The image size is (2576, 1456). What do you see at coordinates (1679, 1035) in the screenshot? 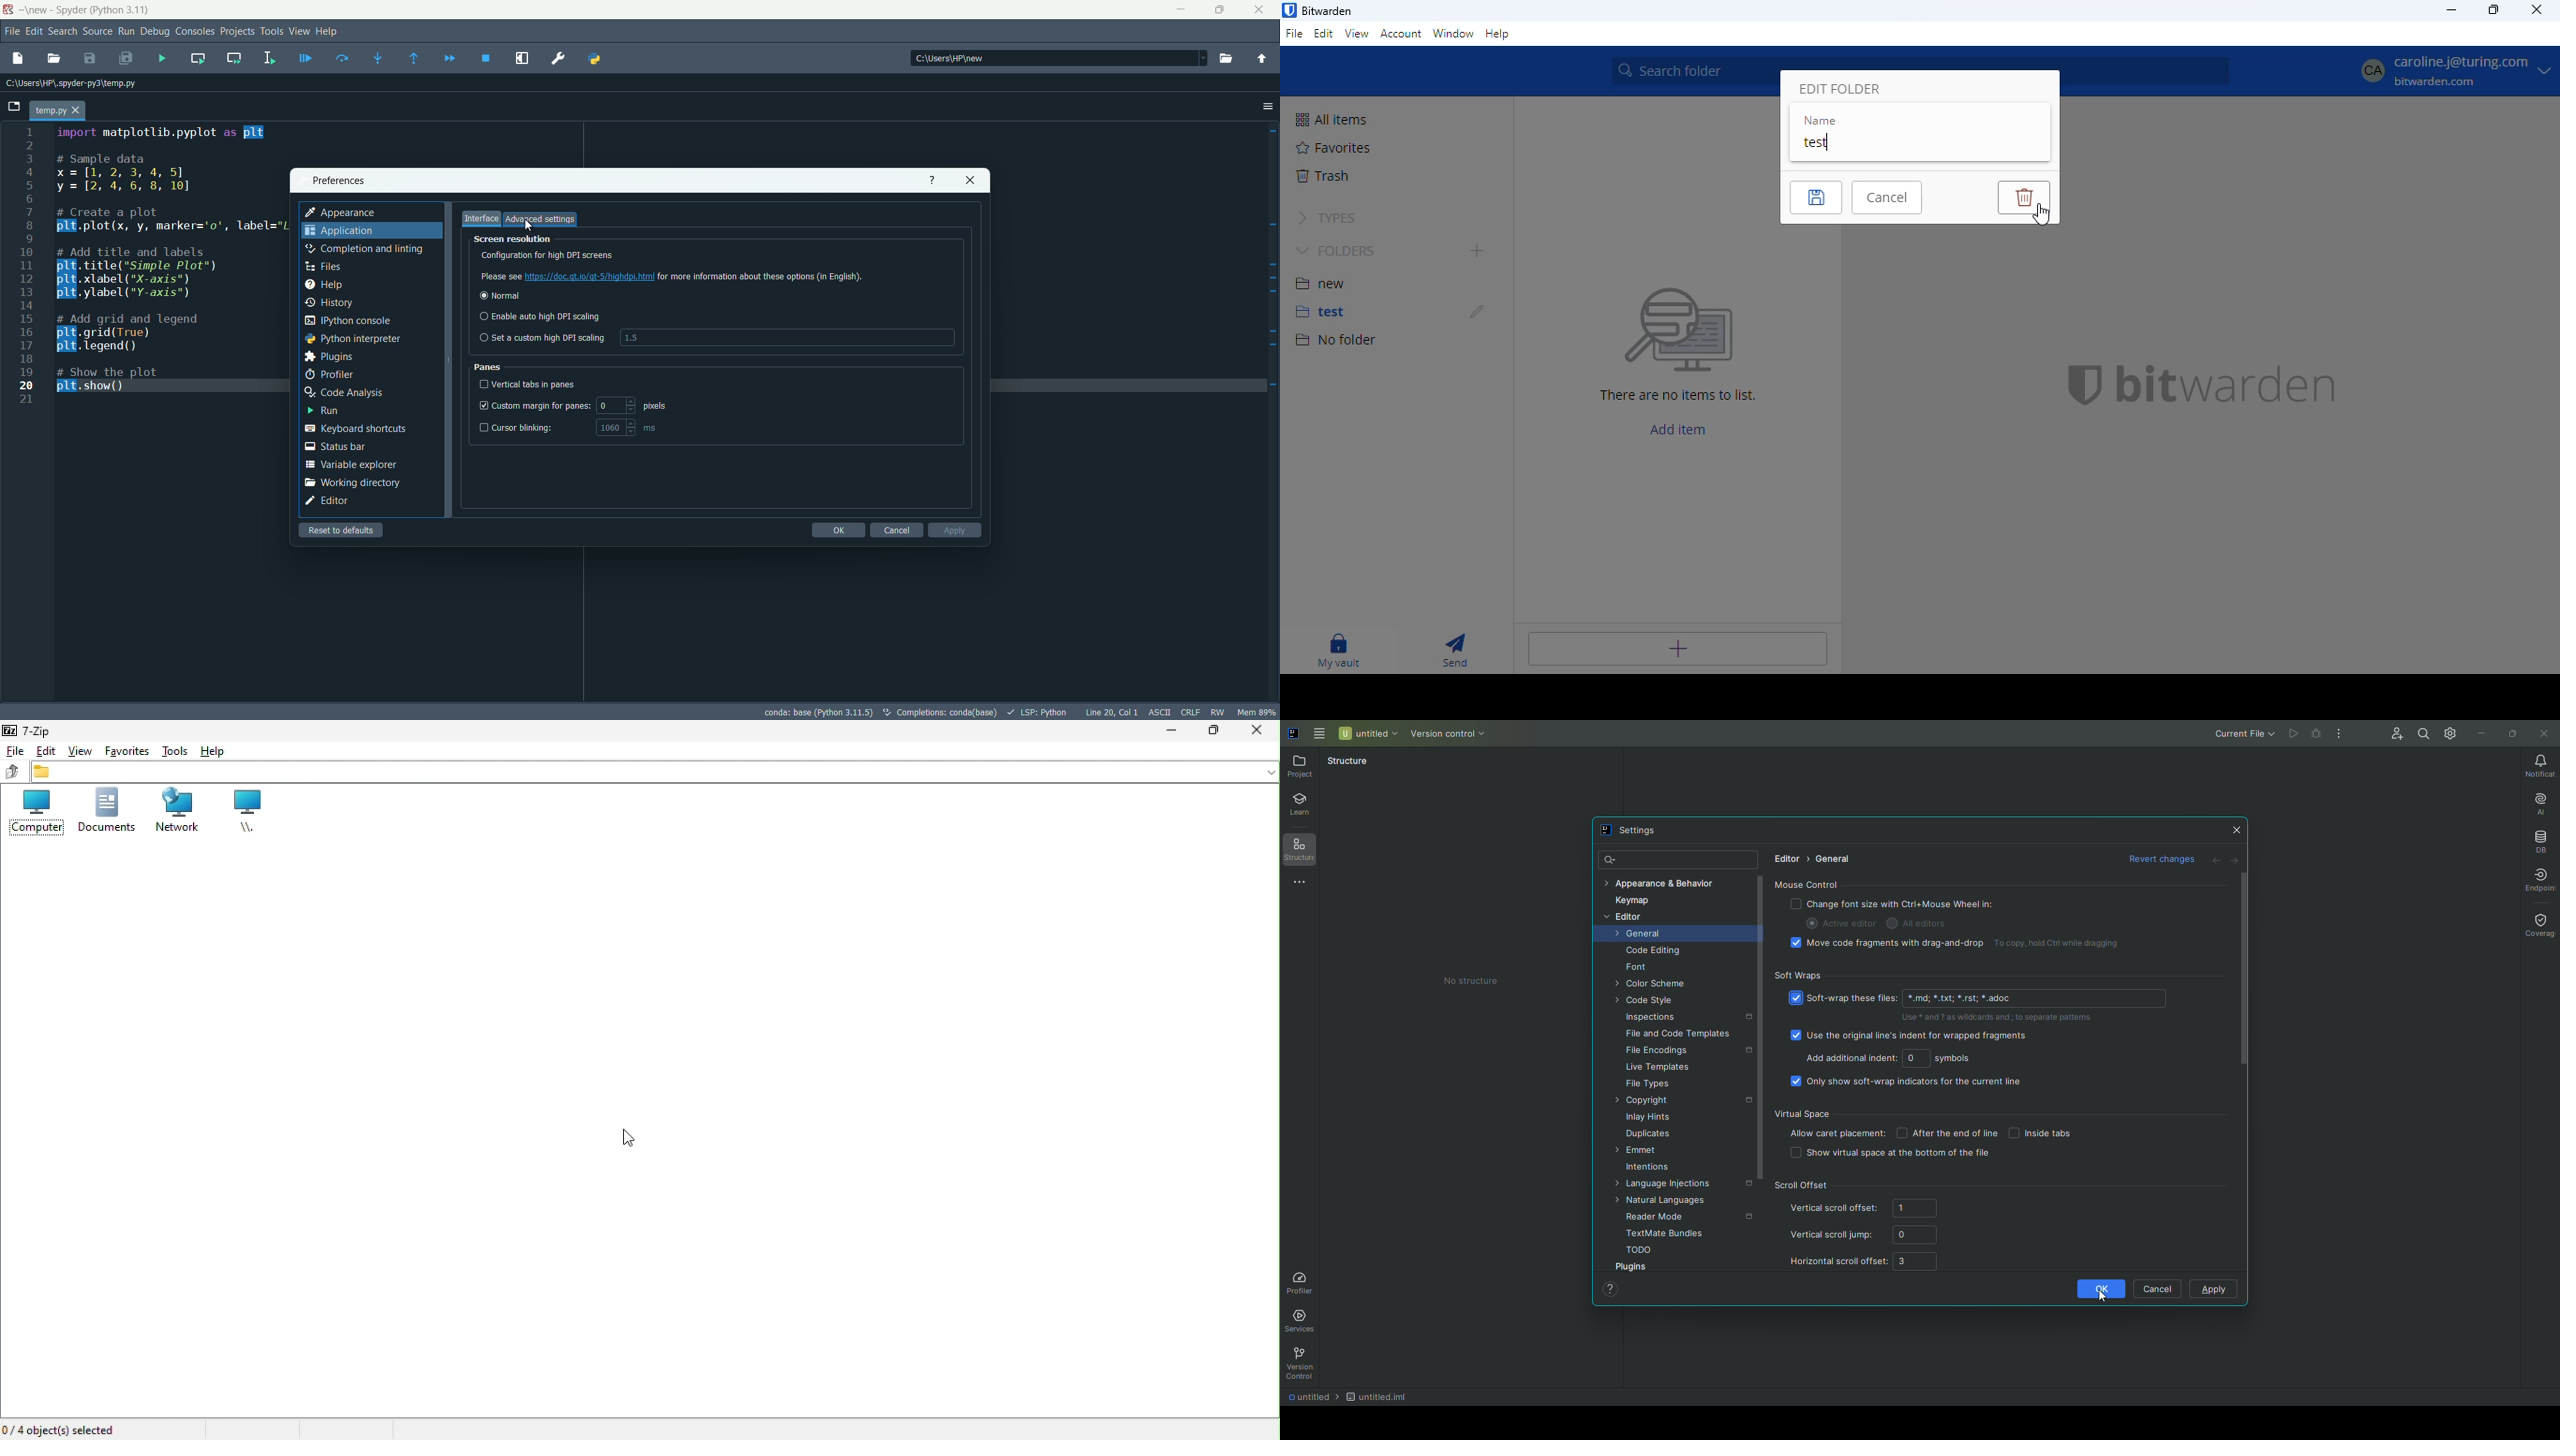
I see `File and Code Templates` at bounding box center [1679, 1035].